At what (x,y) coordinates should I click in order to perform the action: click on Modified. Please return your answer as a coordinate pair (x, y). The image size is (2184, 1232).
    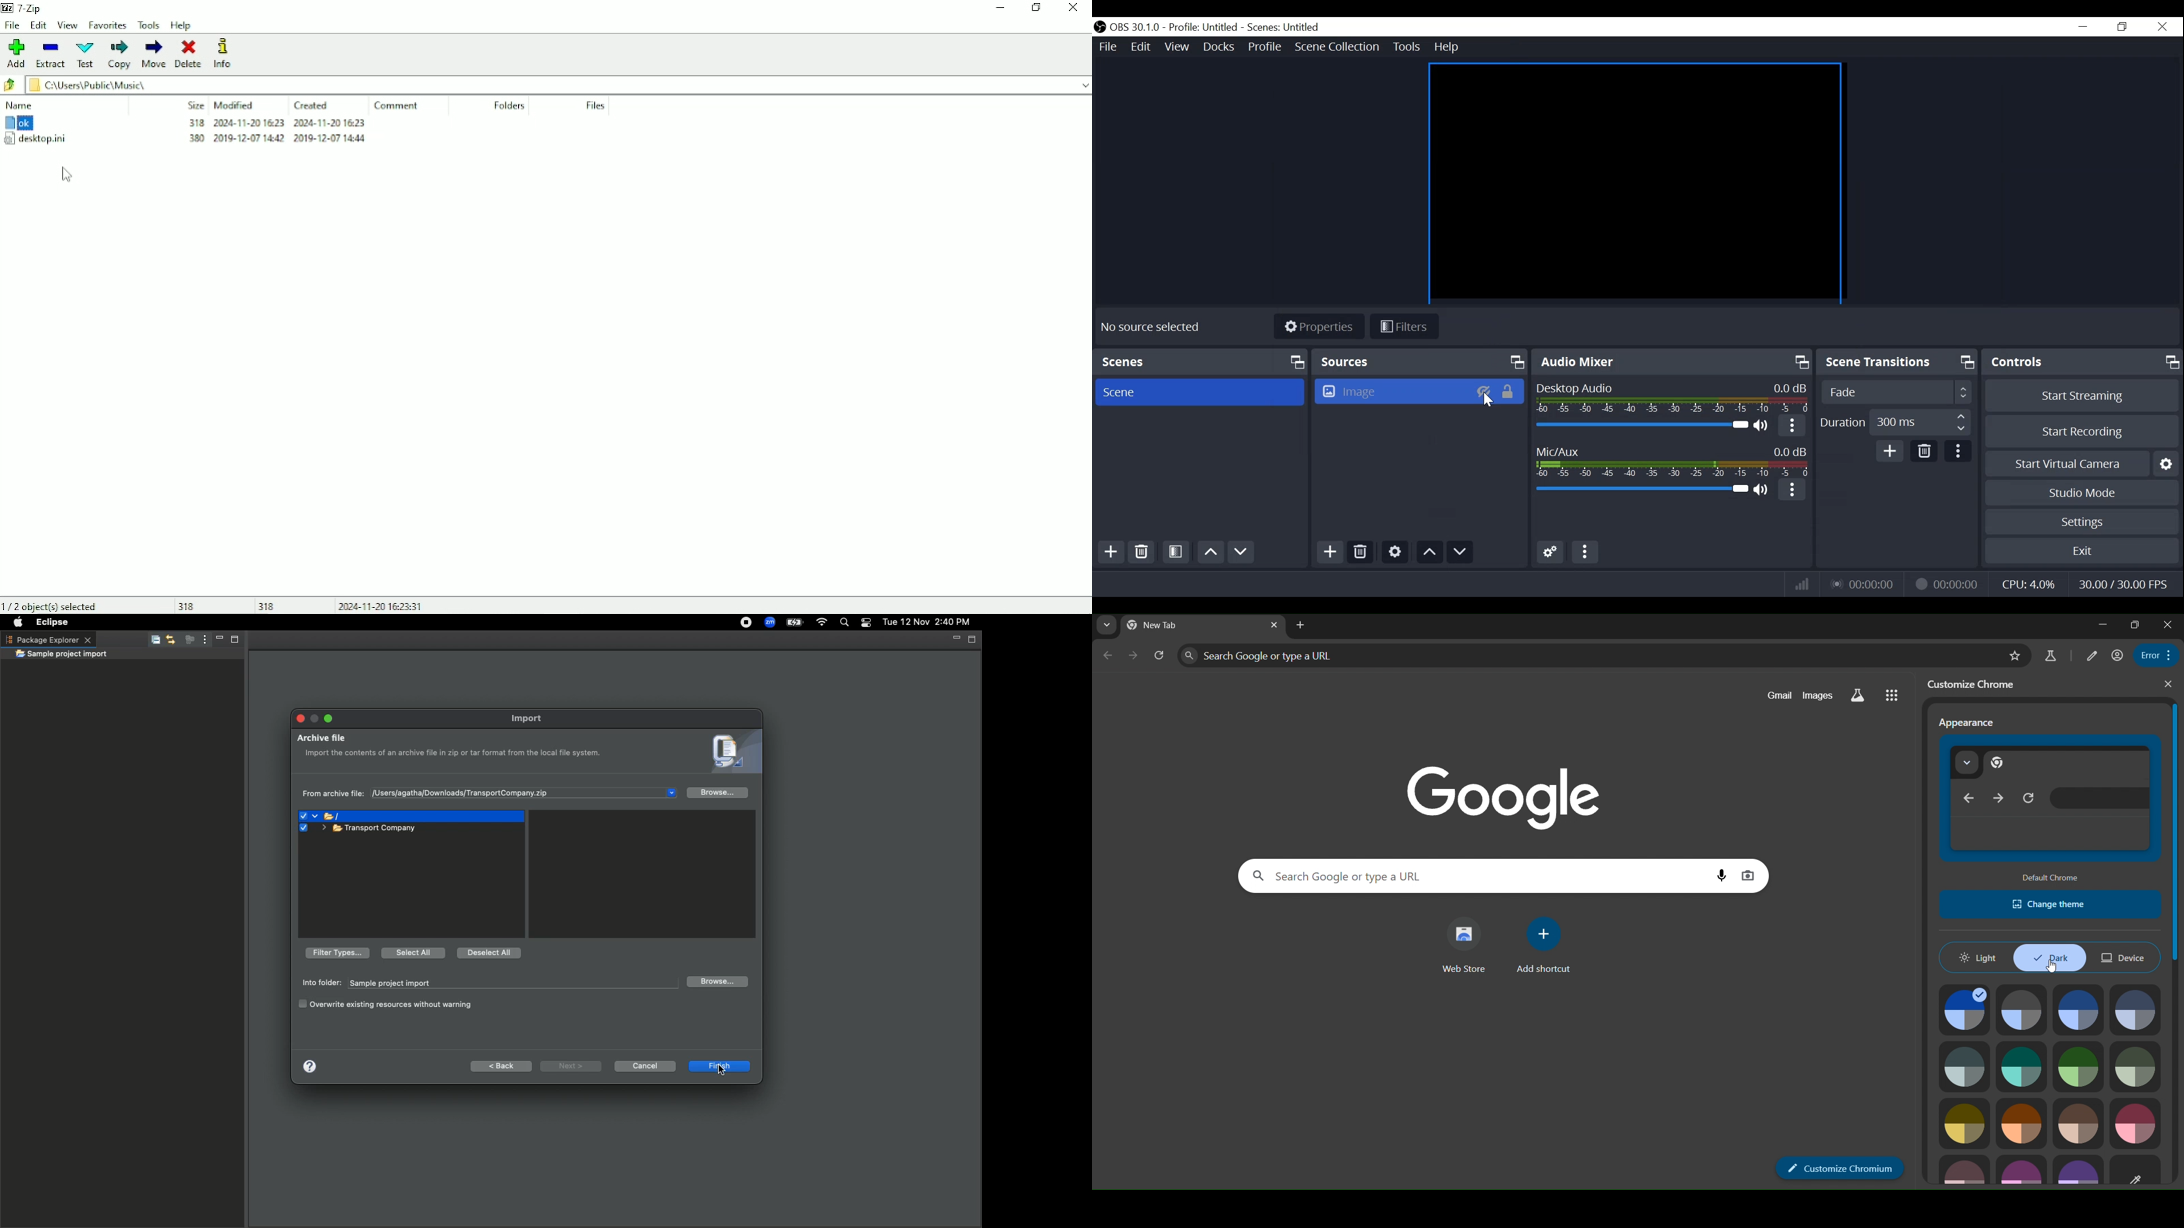
    Looking at the image, I should click on (235, 105).